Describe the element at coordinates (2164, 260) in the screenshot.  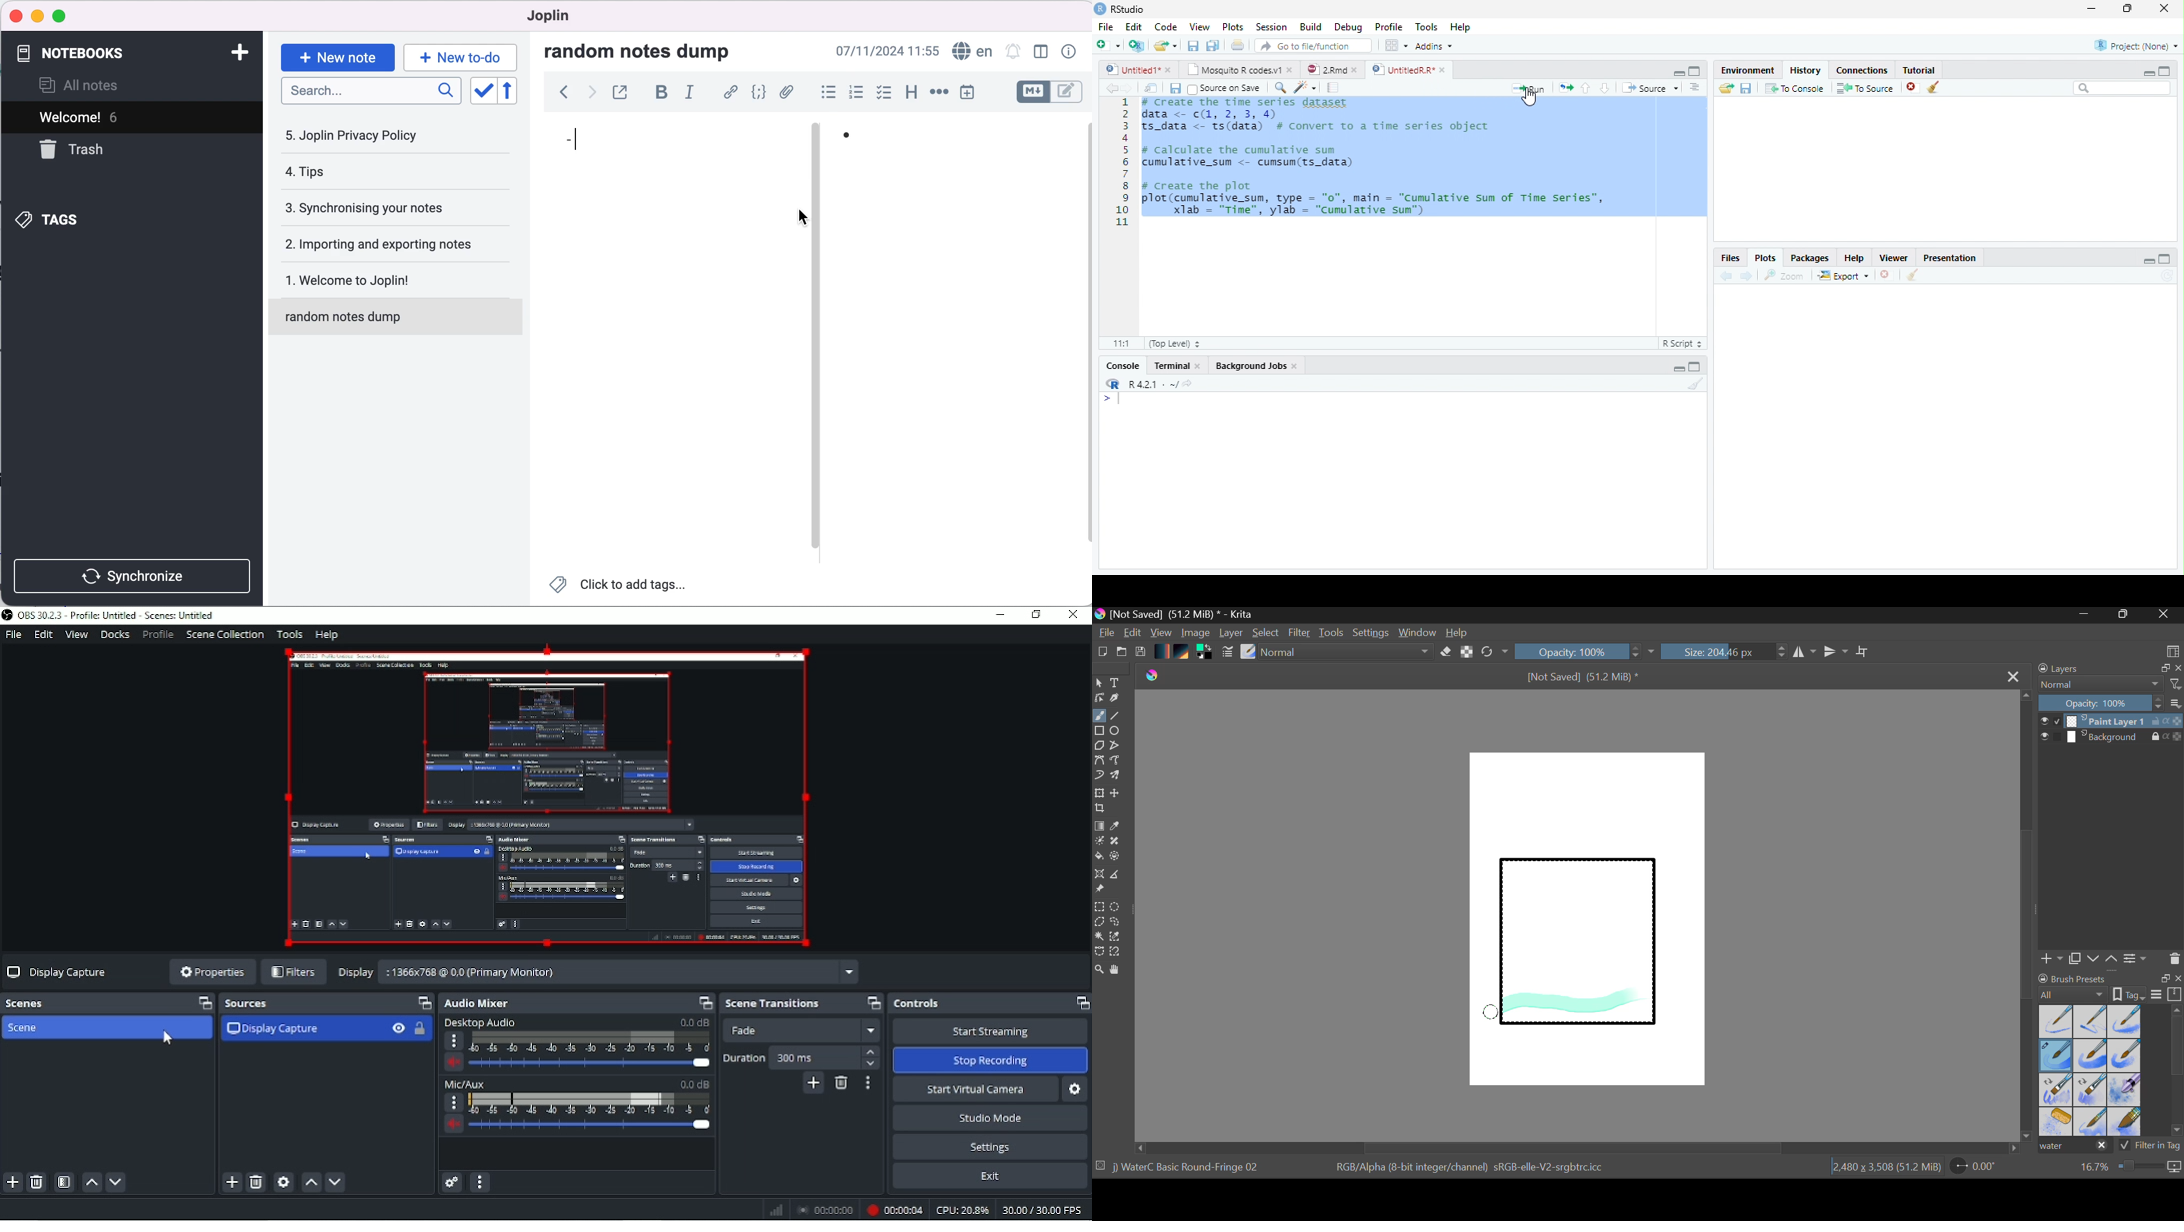
I see `Maximize` at that location.